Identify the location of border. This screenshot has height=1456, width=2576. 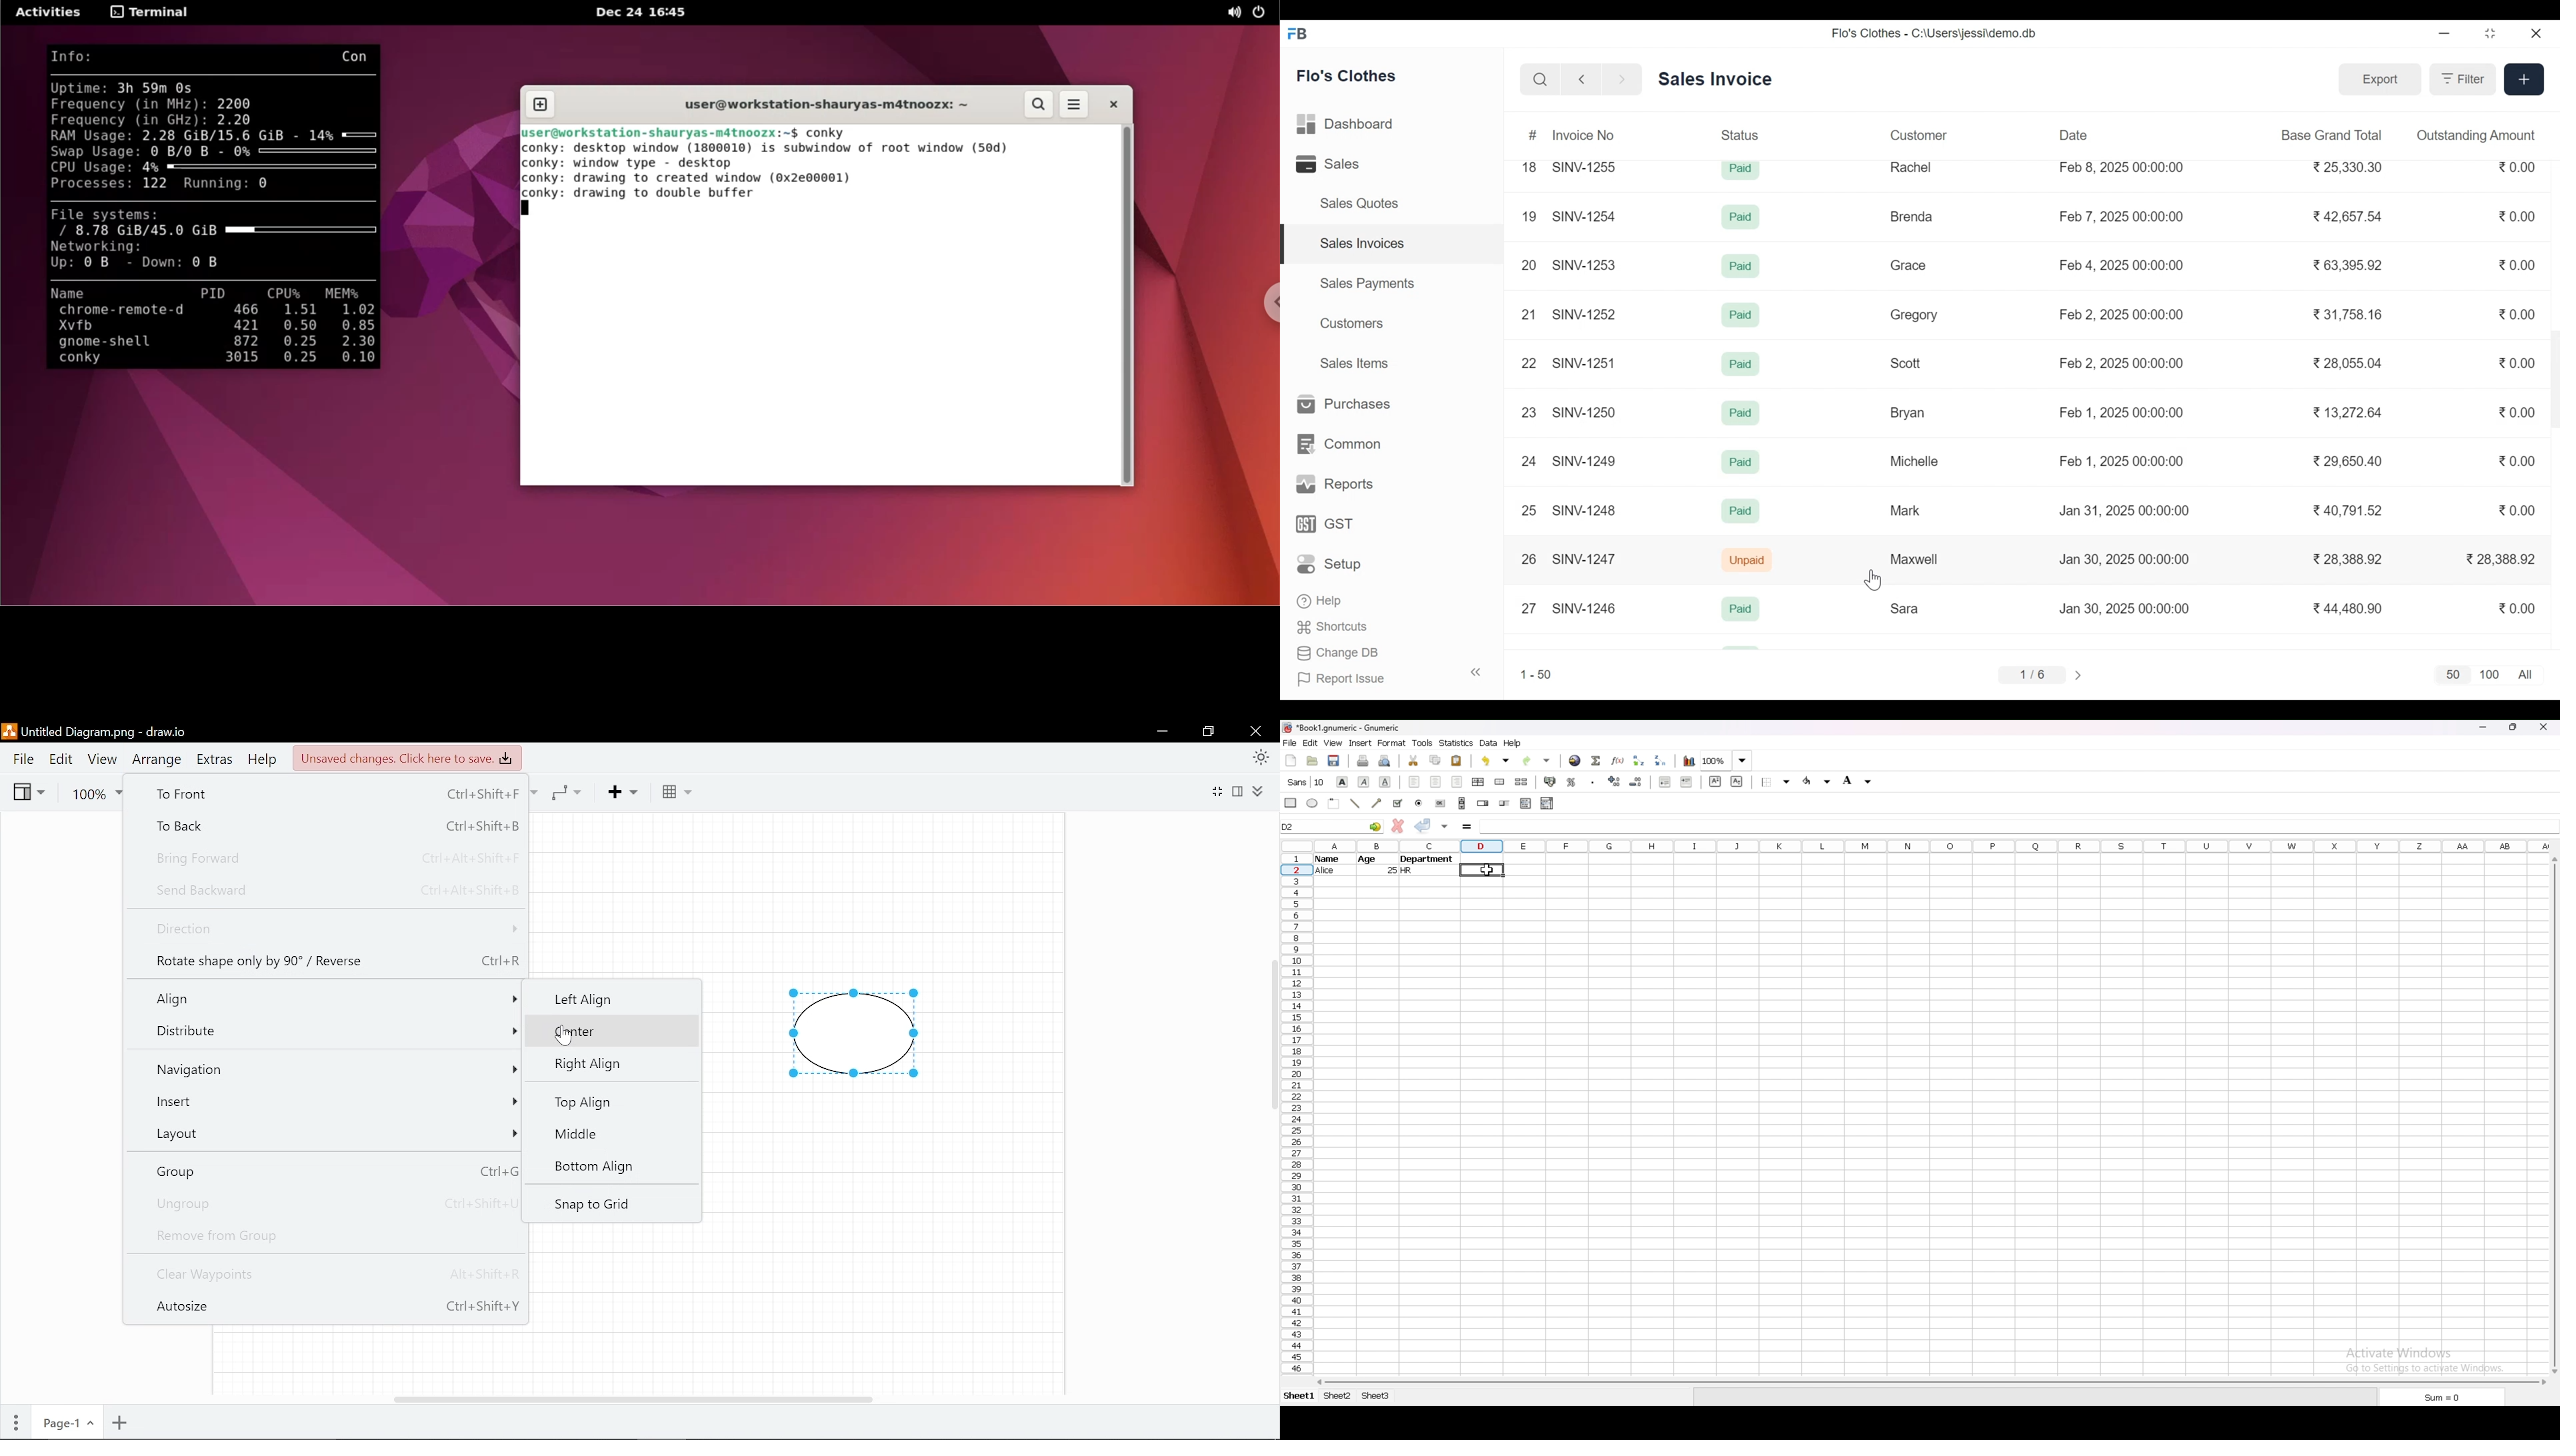
(1777, 782).